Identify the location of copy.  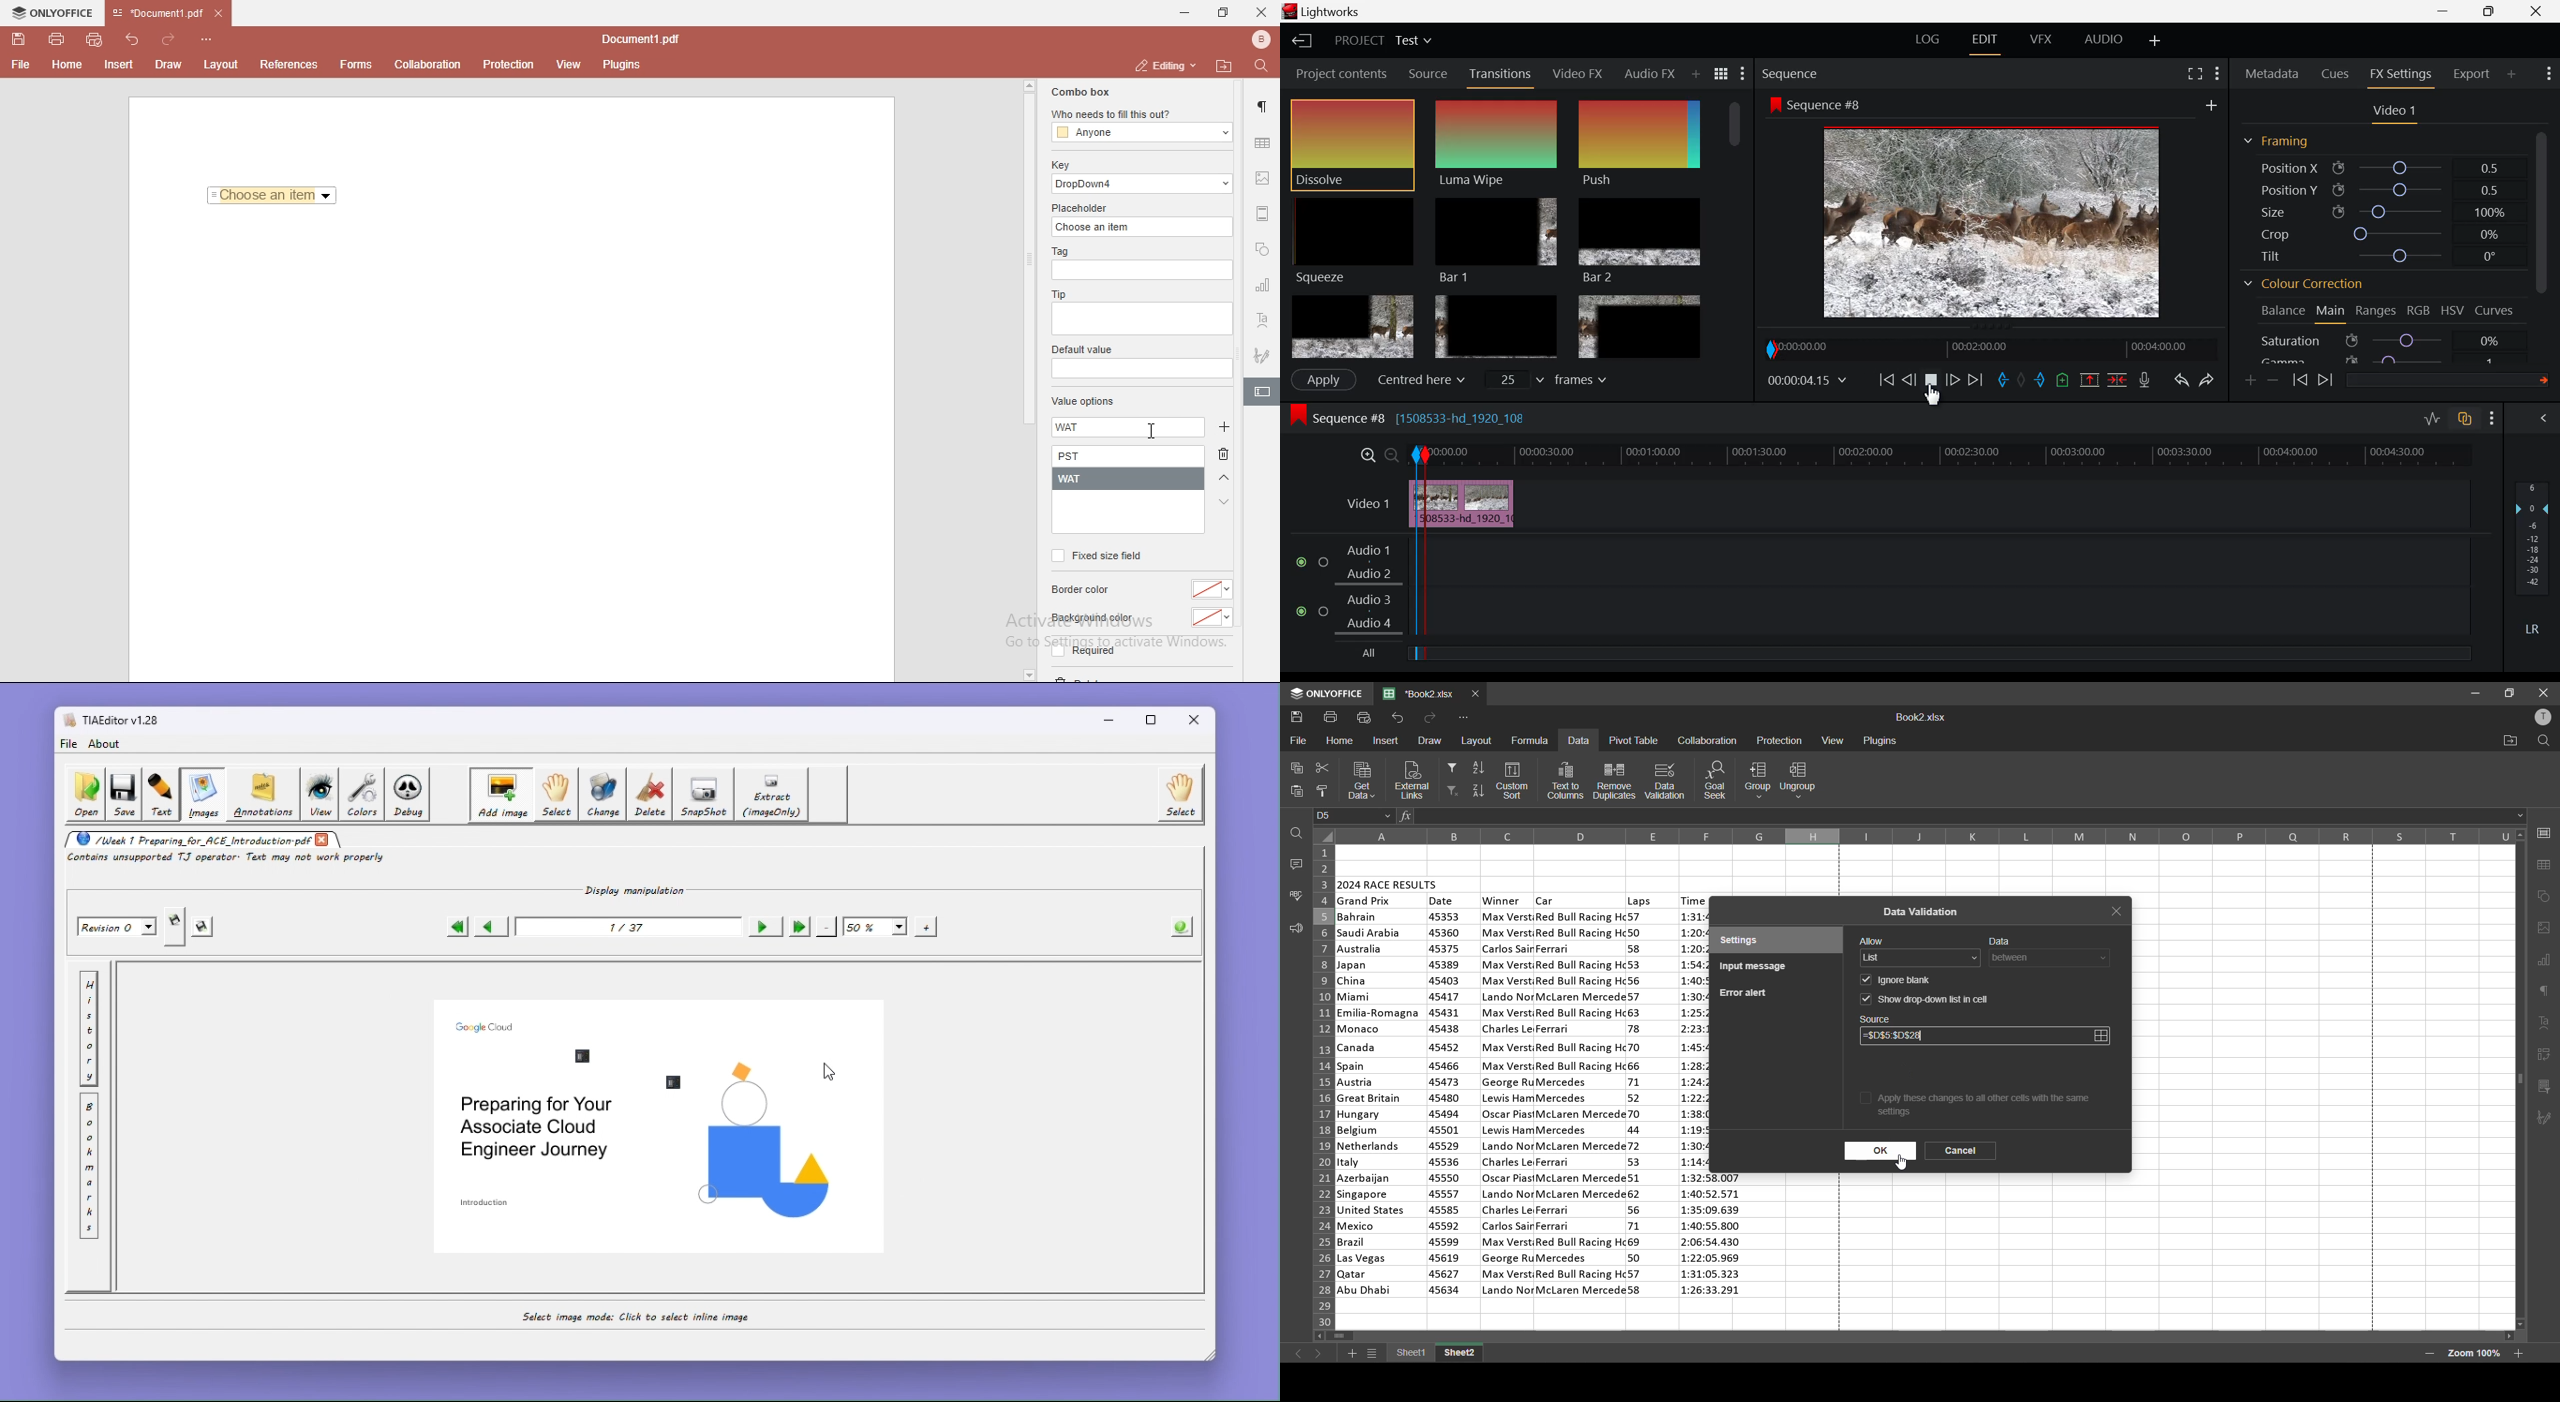
(1295, 769).